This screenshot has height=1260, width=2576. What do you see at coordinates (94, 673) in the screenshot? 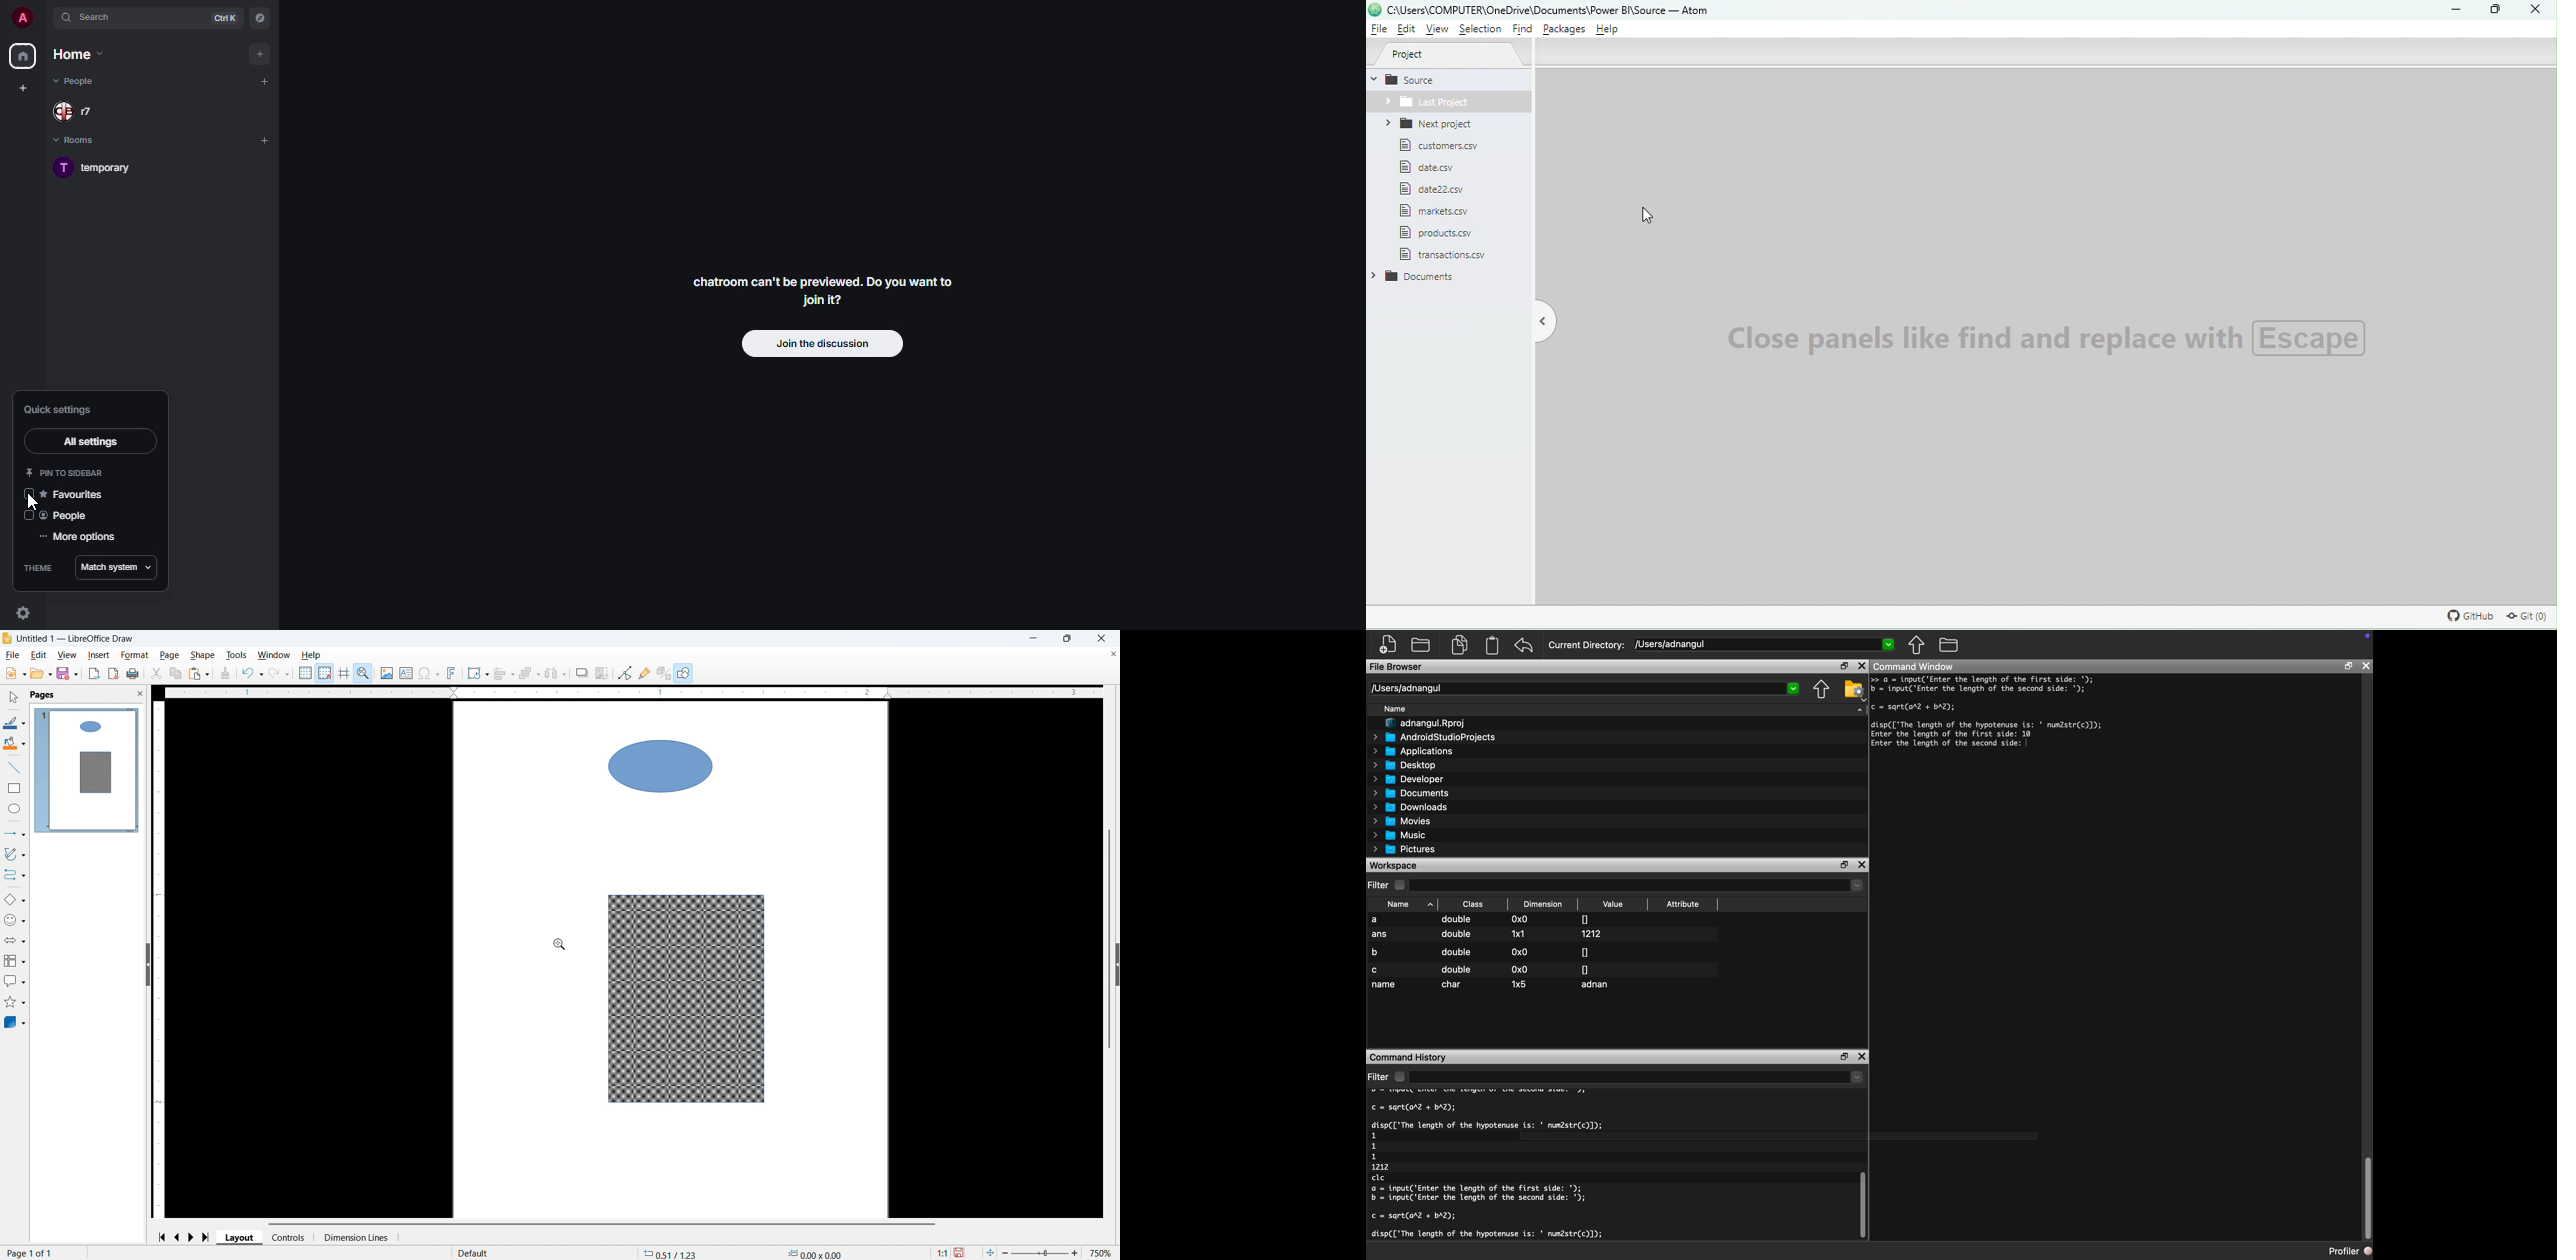
I see `Export ` at bounding box center [94, 673].